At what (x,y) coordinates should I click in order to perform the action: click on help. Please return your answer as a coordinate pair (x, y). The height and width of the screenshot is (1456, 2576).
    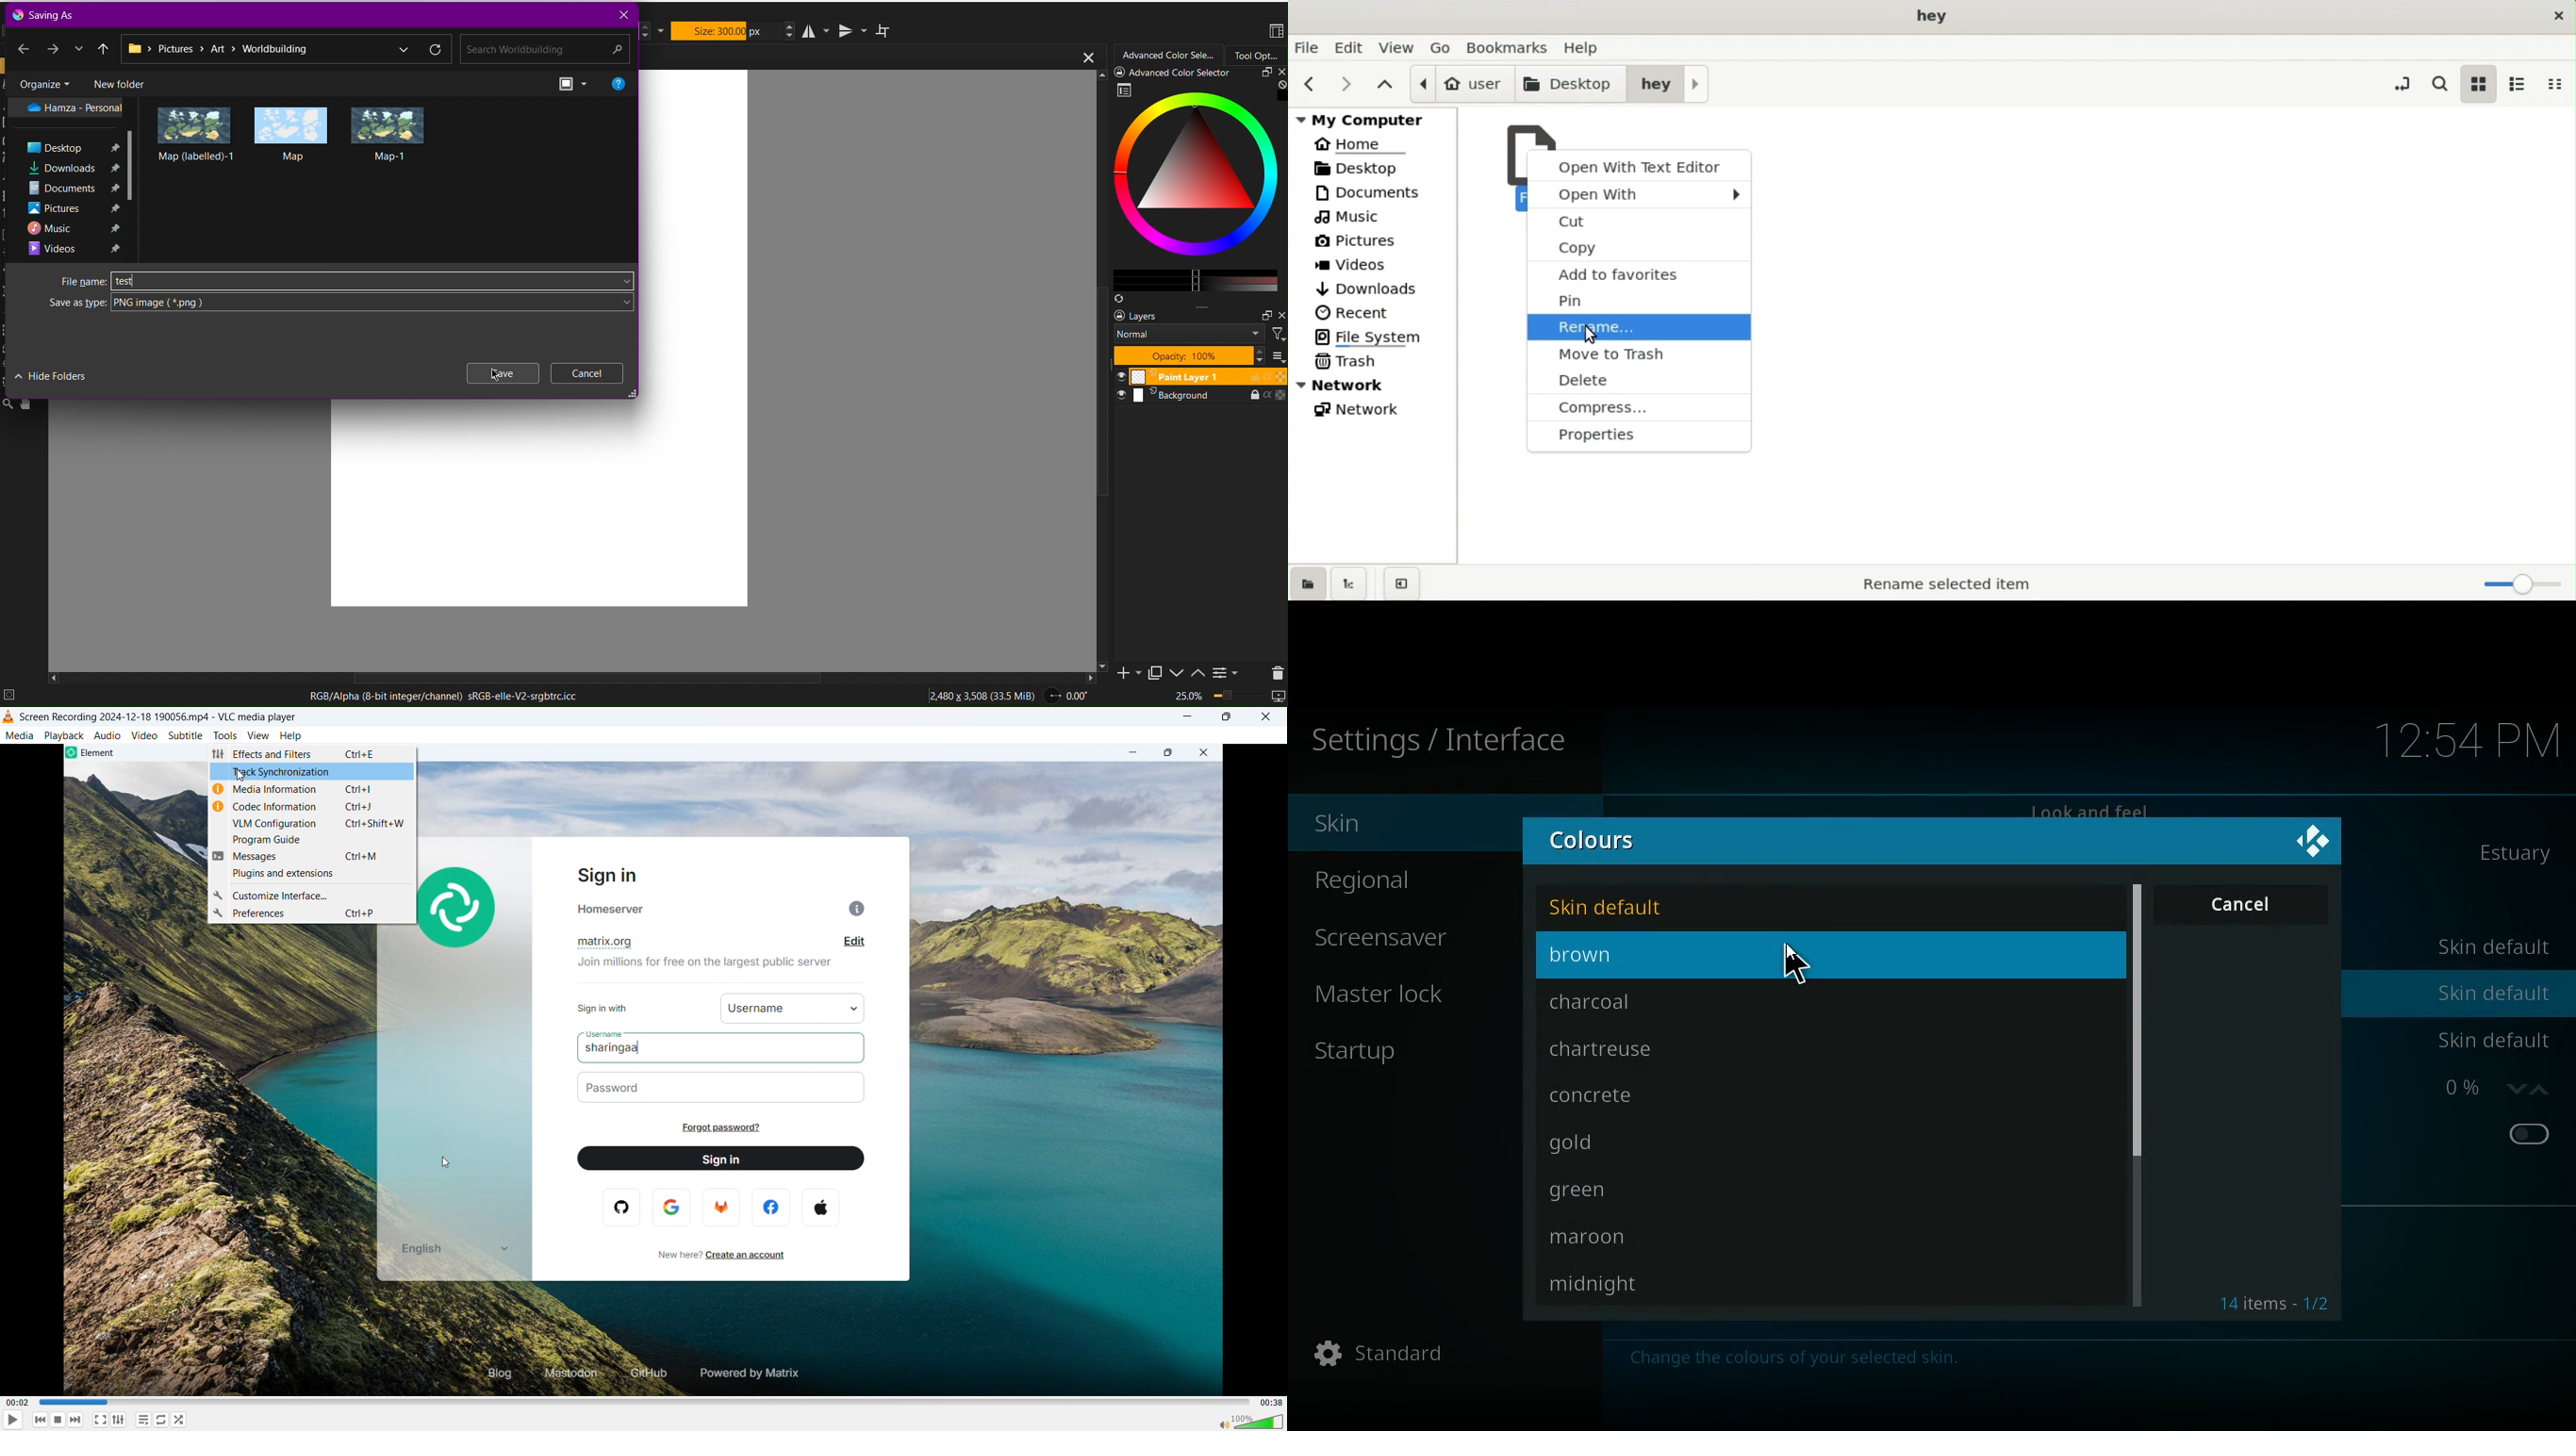
    Looking at the image, I should click on (293, 735).